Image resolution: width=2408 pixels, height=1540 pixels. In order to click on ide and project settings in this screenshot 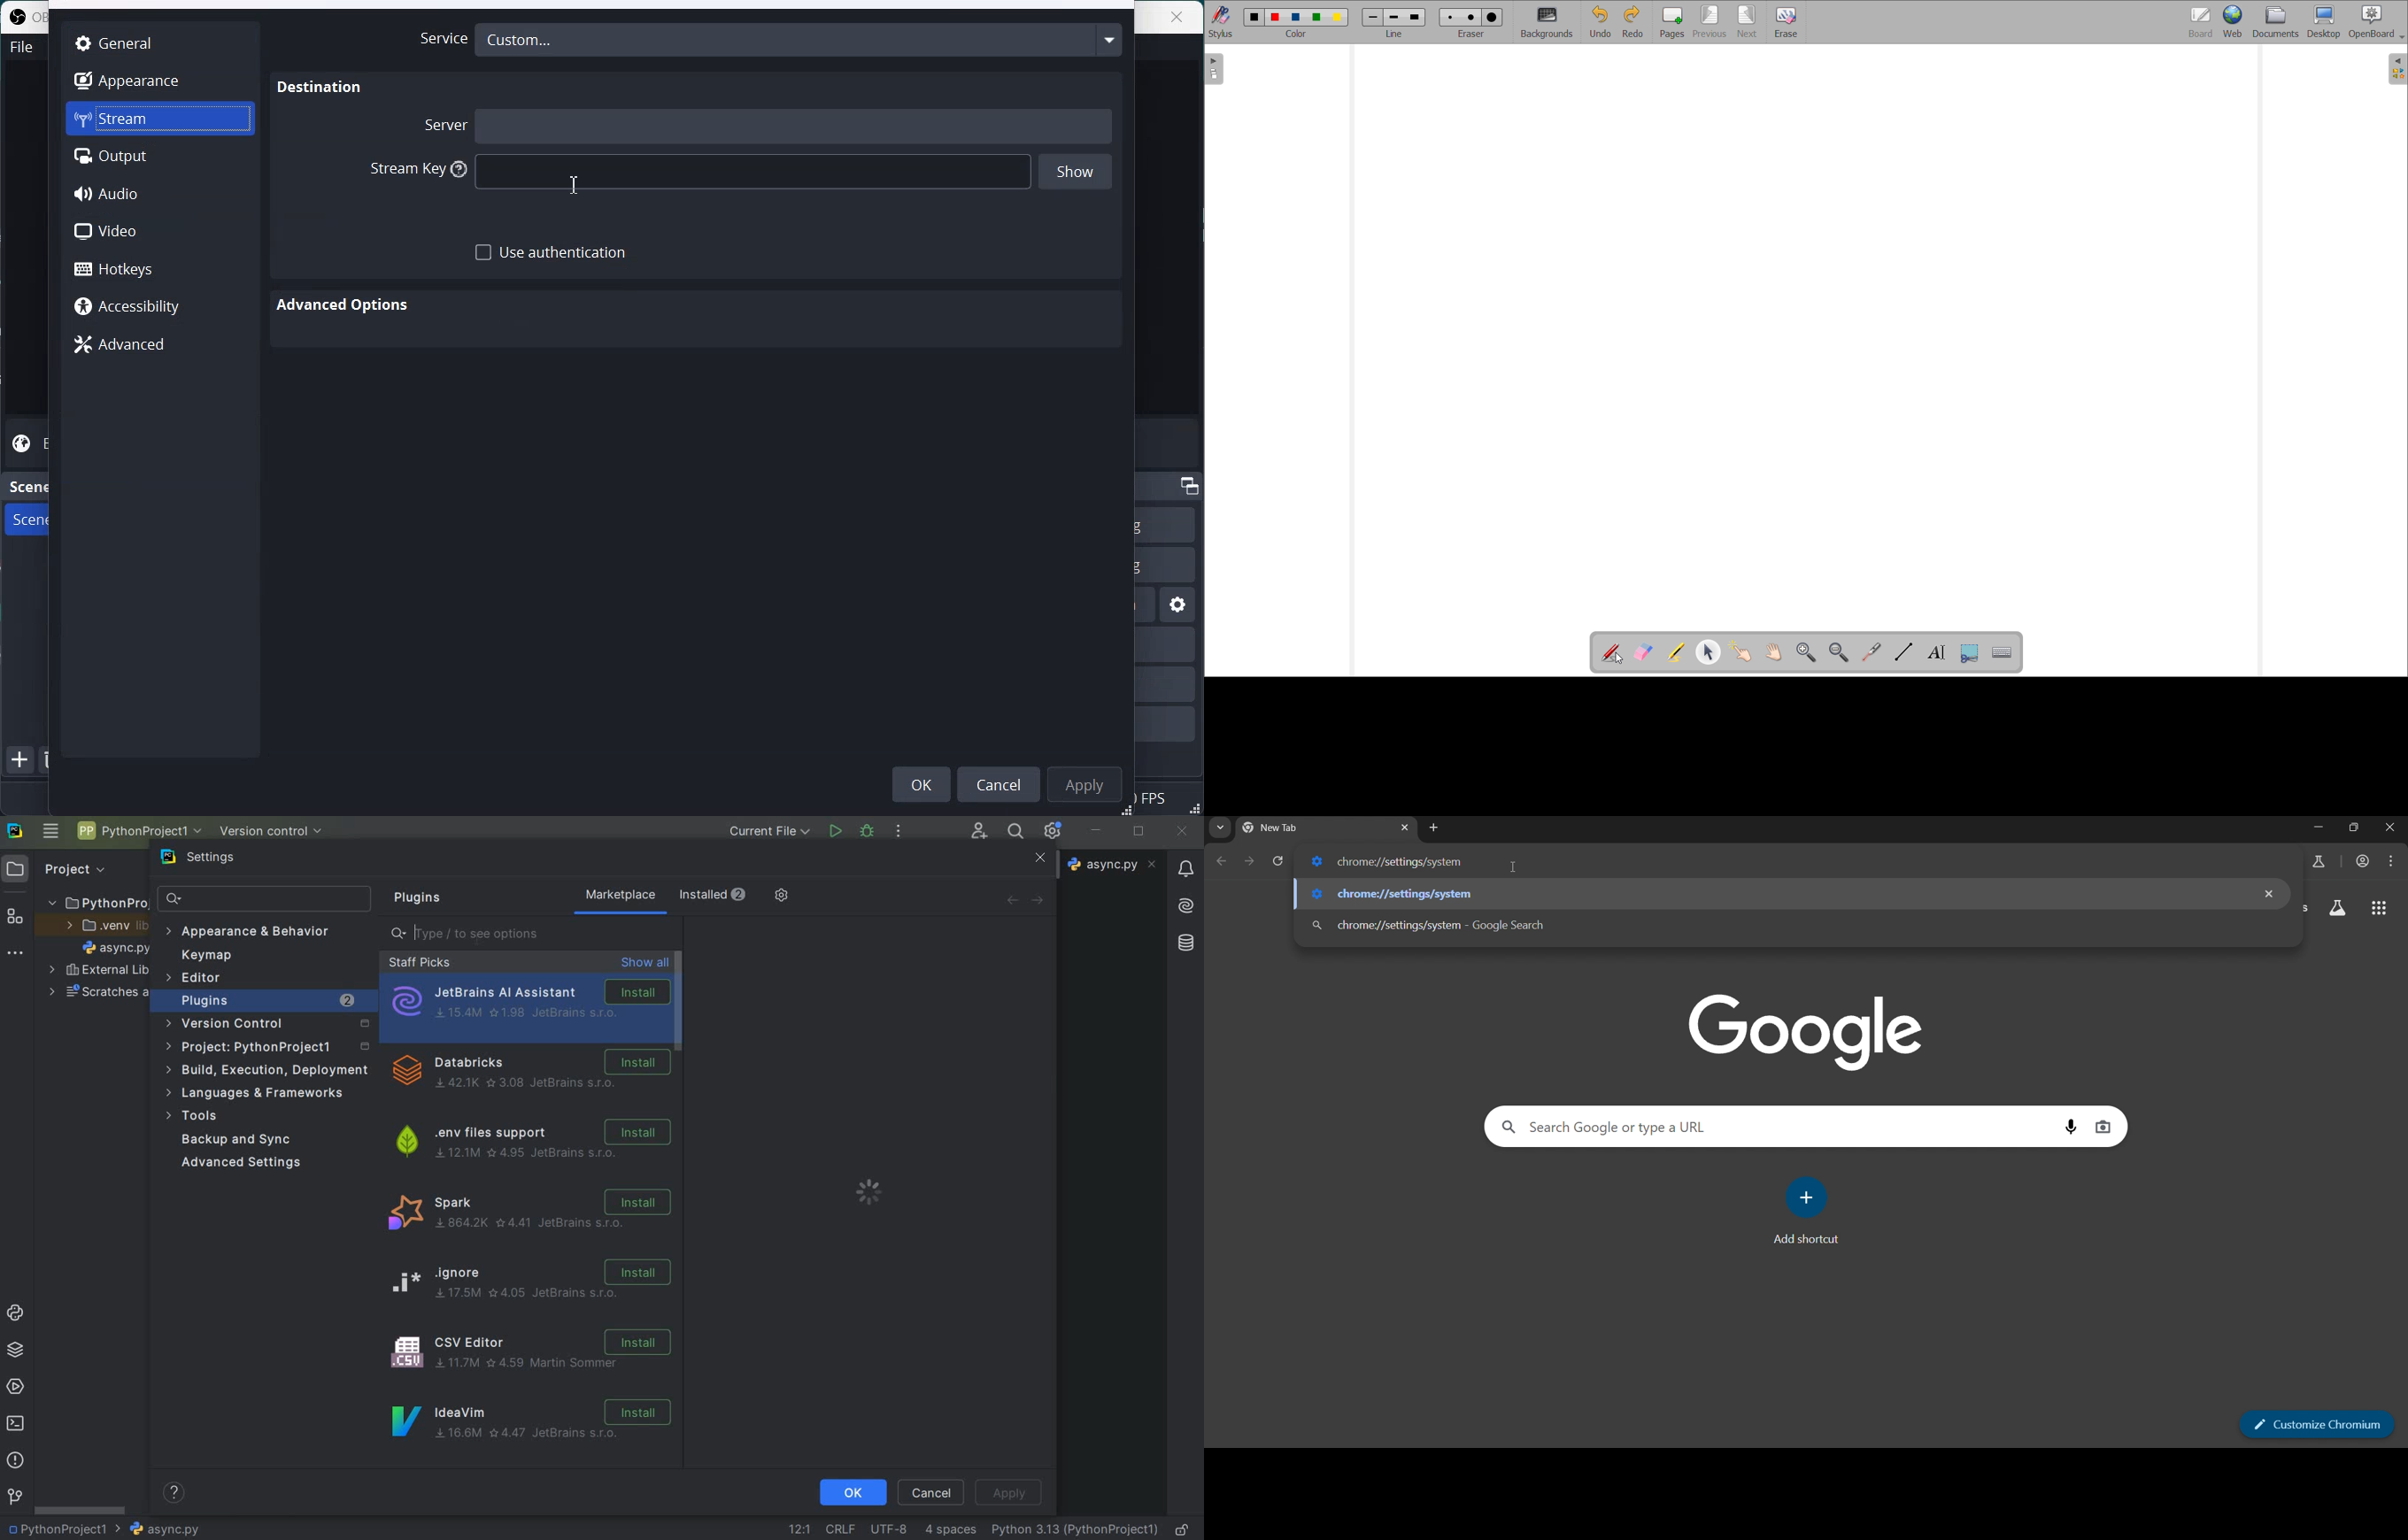, I will do `click(1053, 832)`.